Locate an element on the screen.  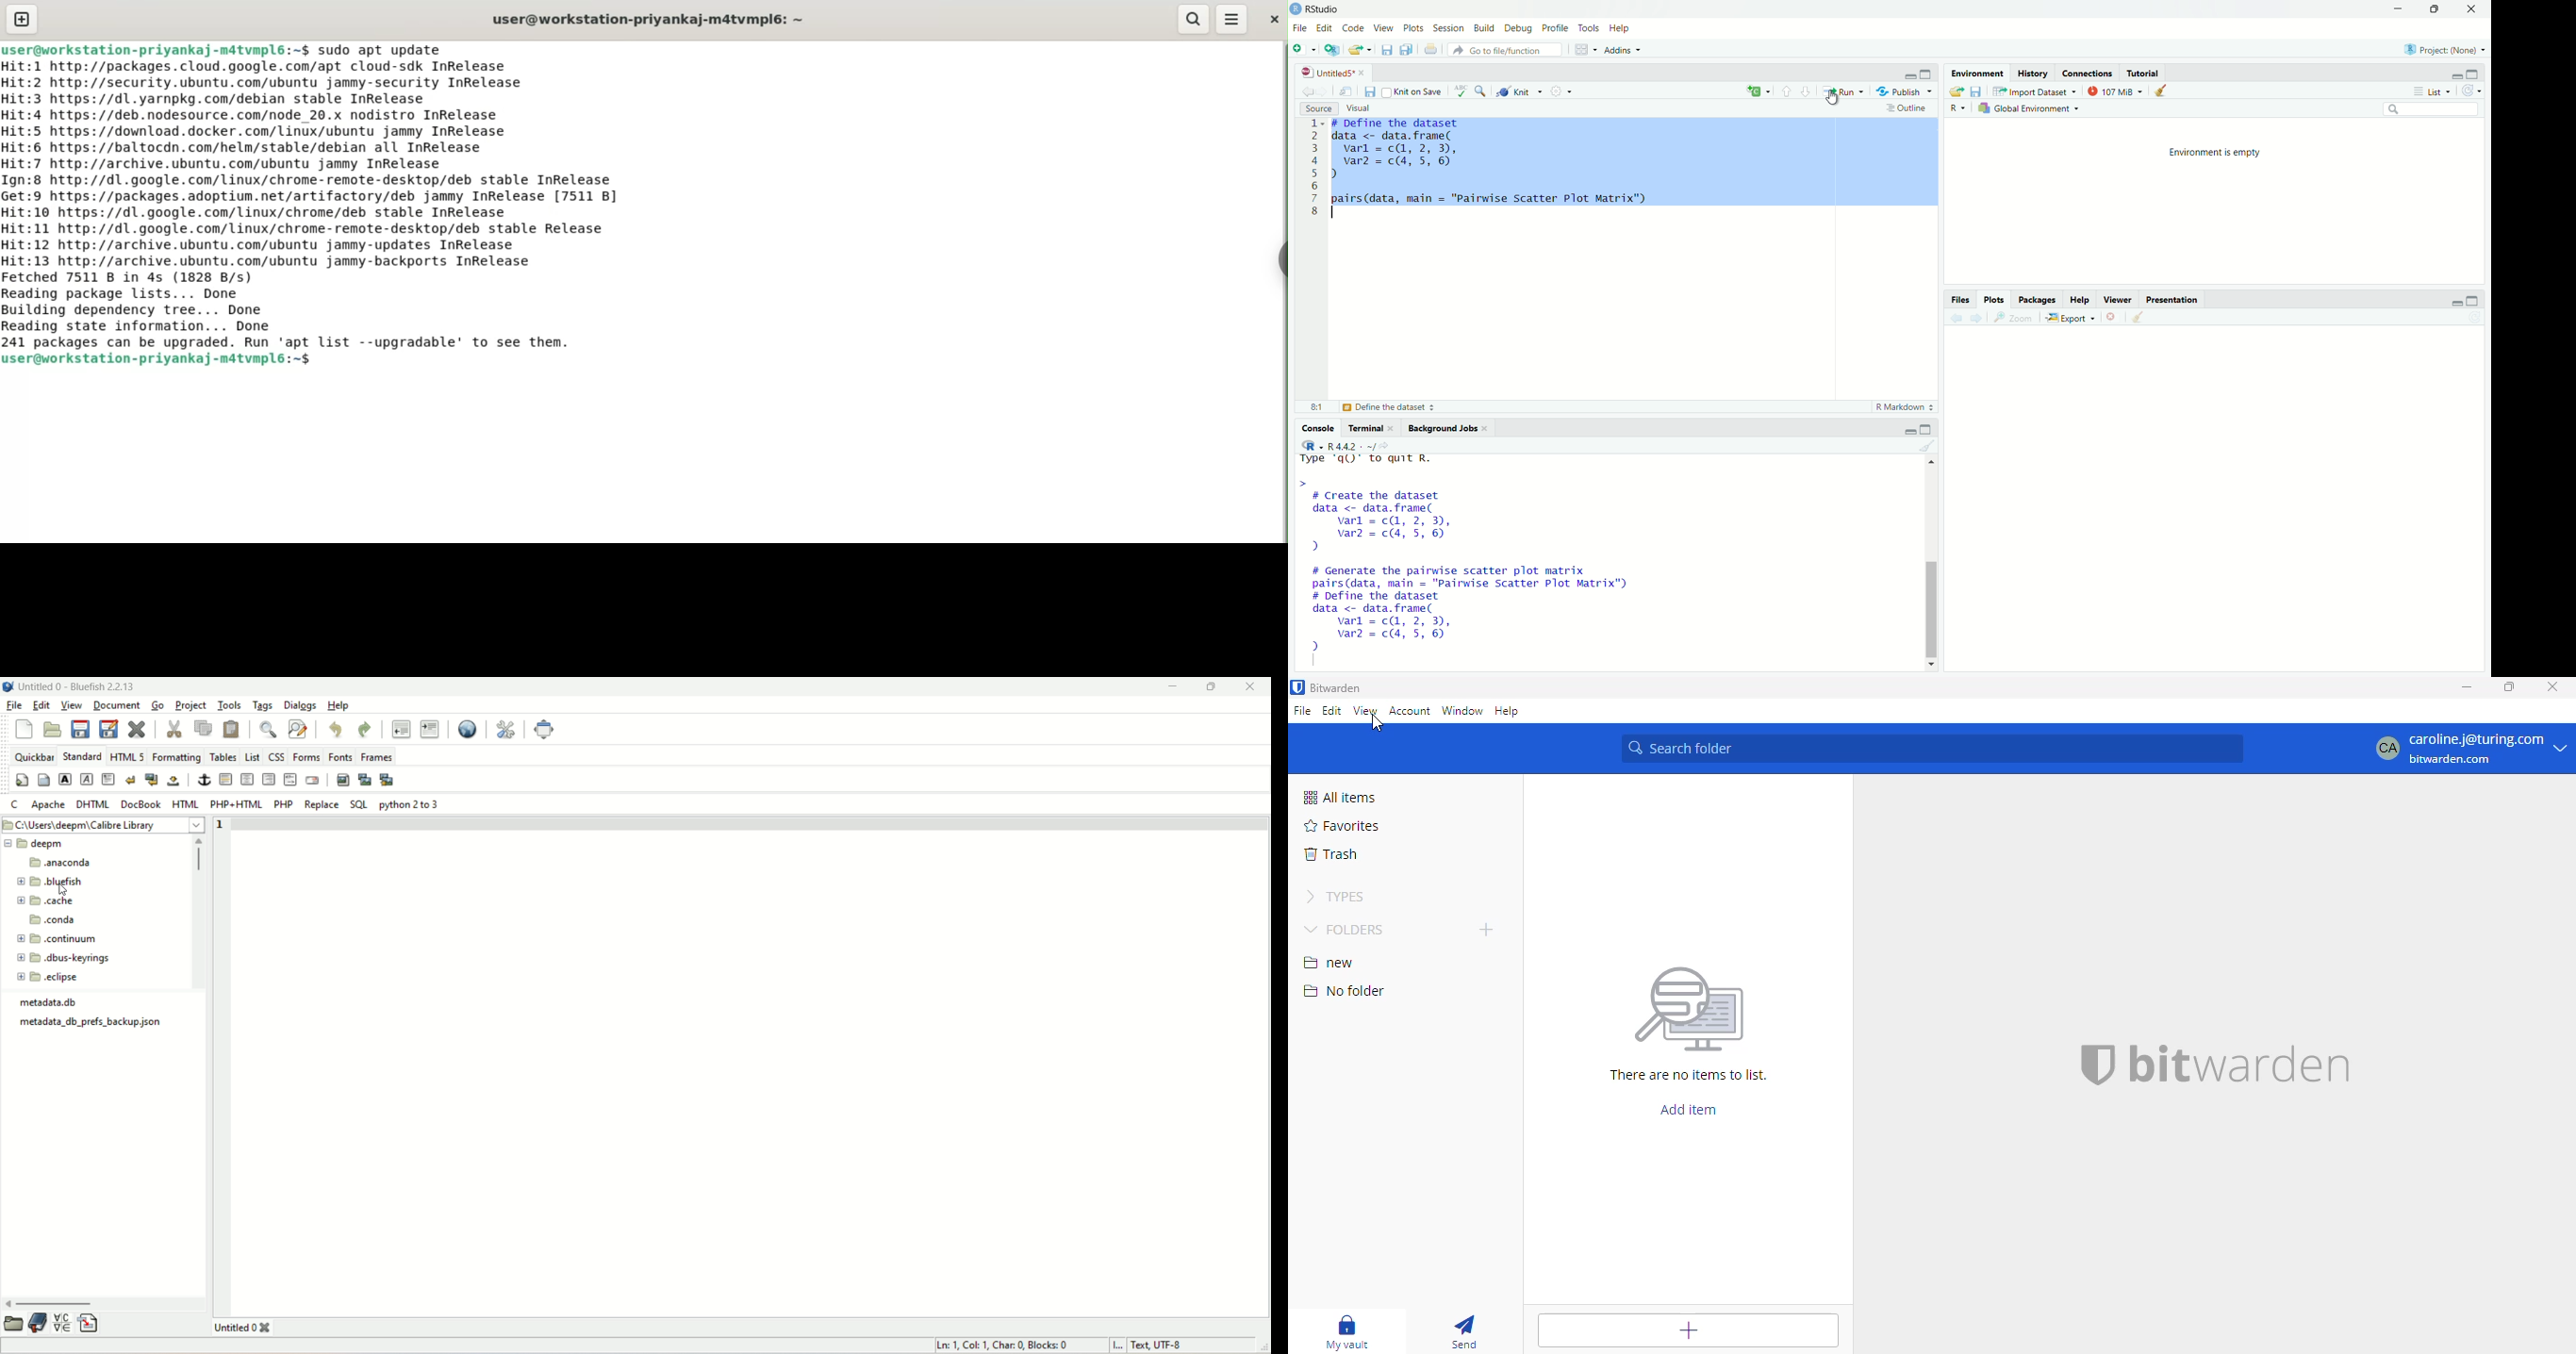
Knit on Save is located at coordinates (1415, 91).